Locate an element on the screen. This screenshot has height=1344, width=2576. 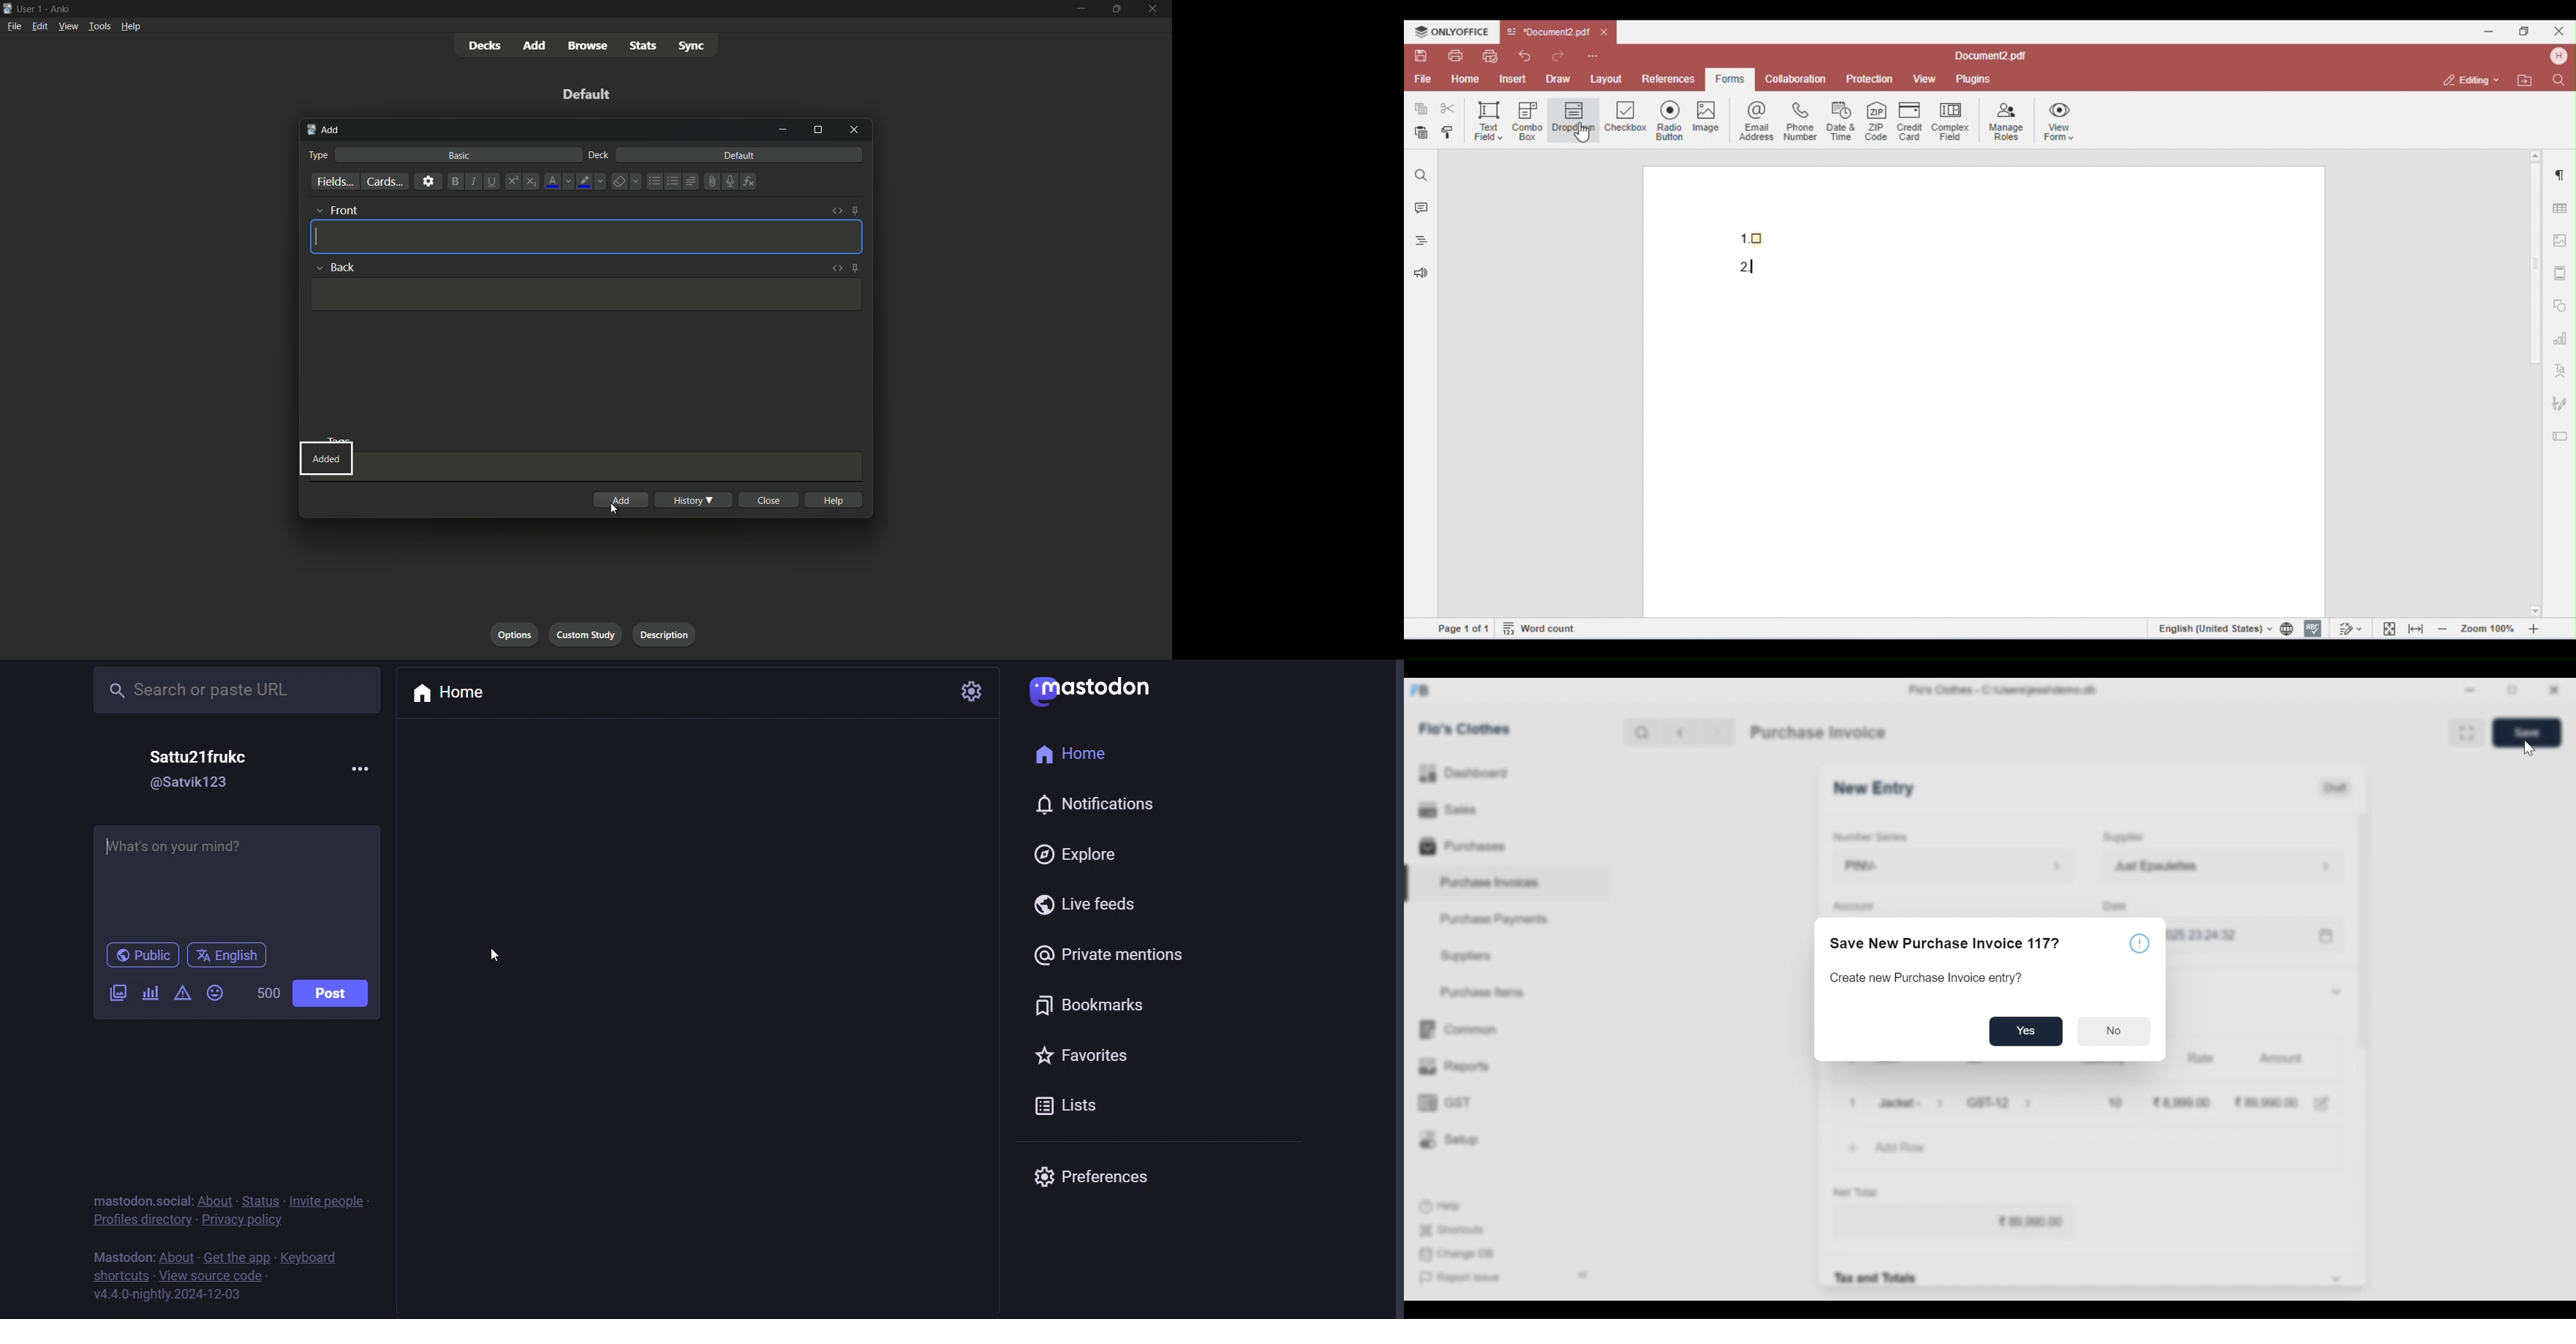
public is located at coordinates (143, 954).